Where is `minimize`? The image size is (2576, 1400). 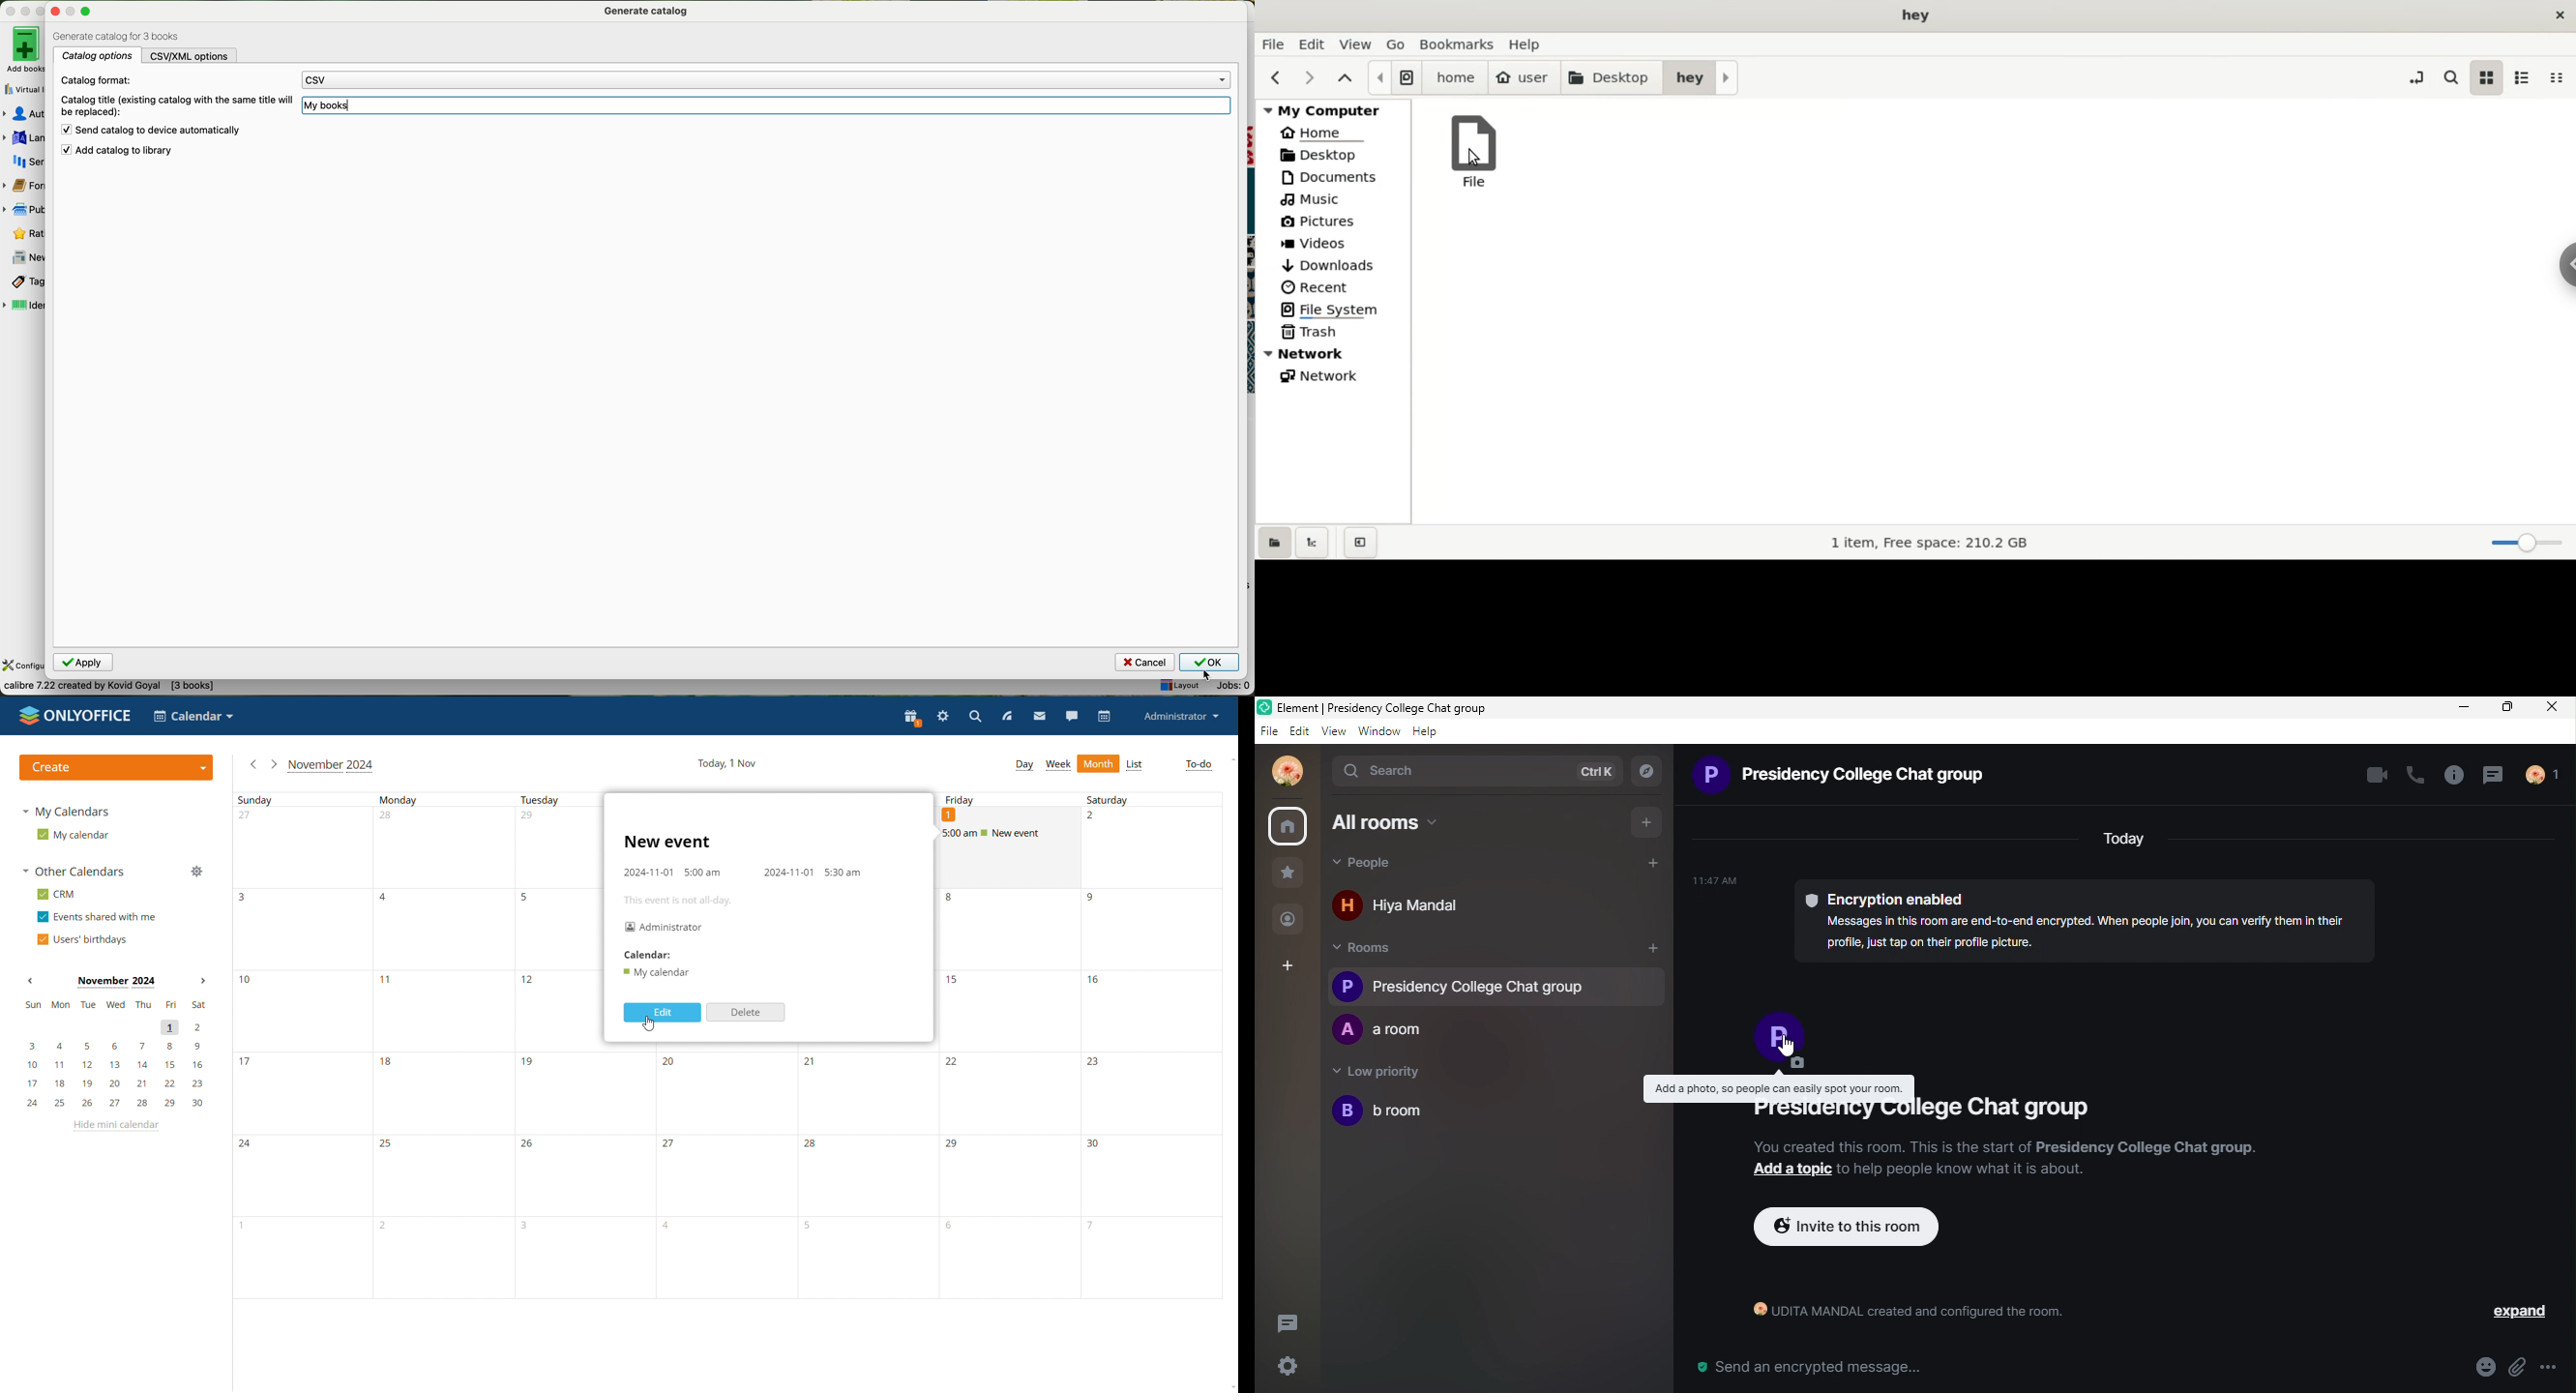
minimize is located at coordinates (2466, 709).